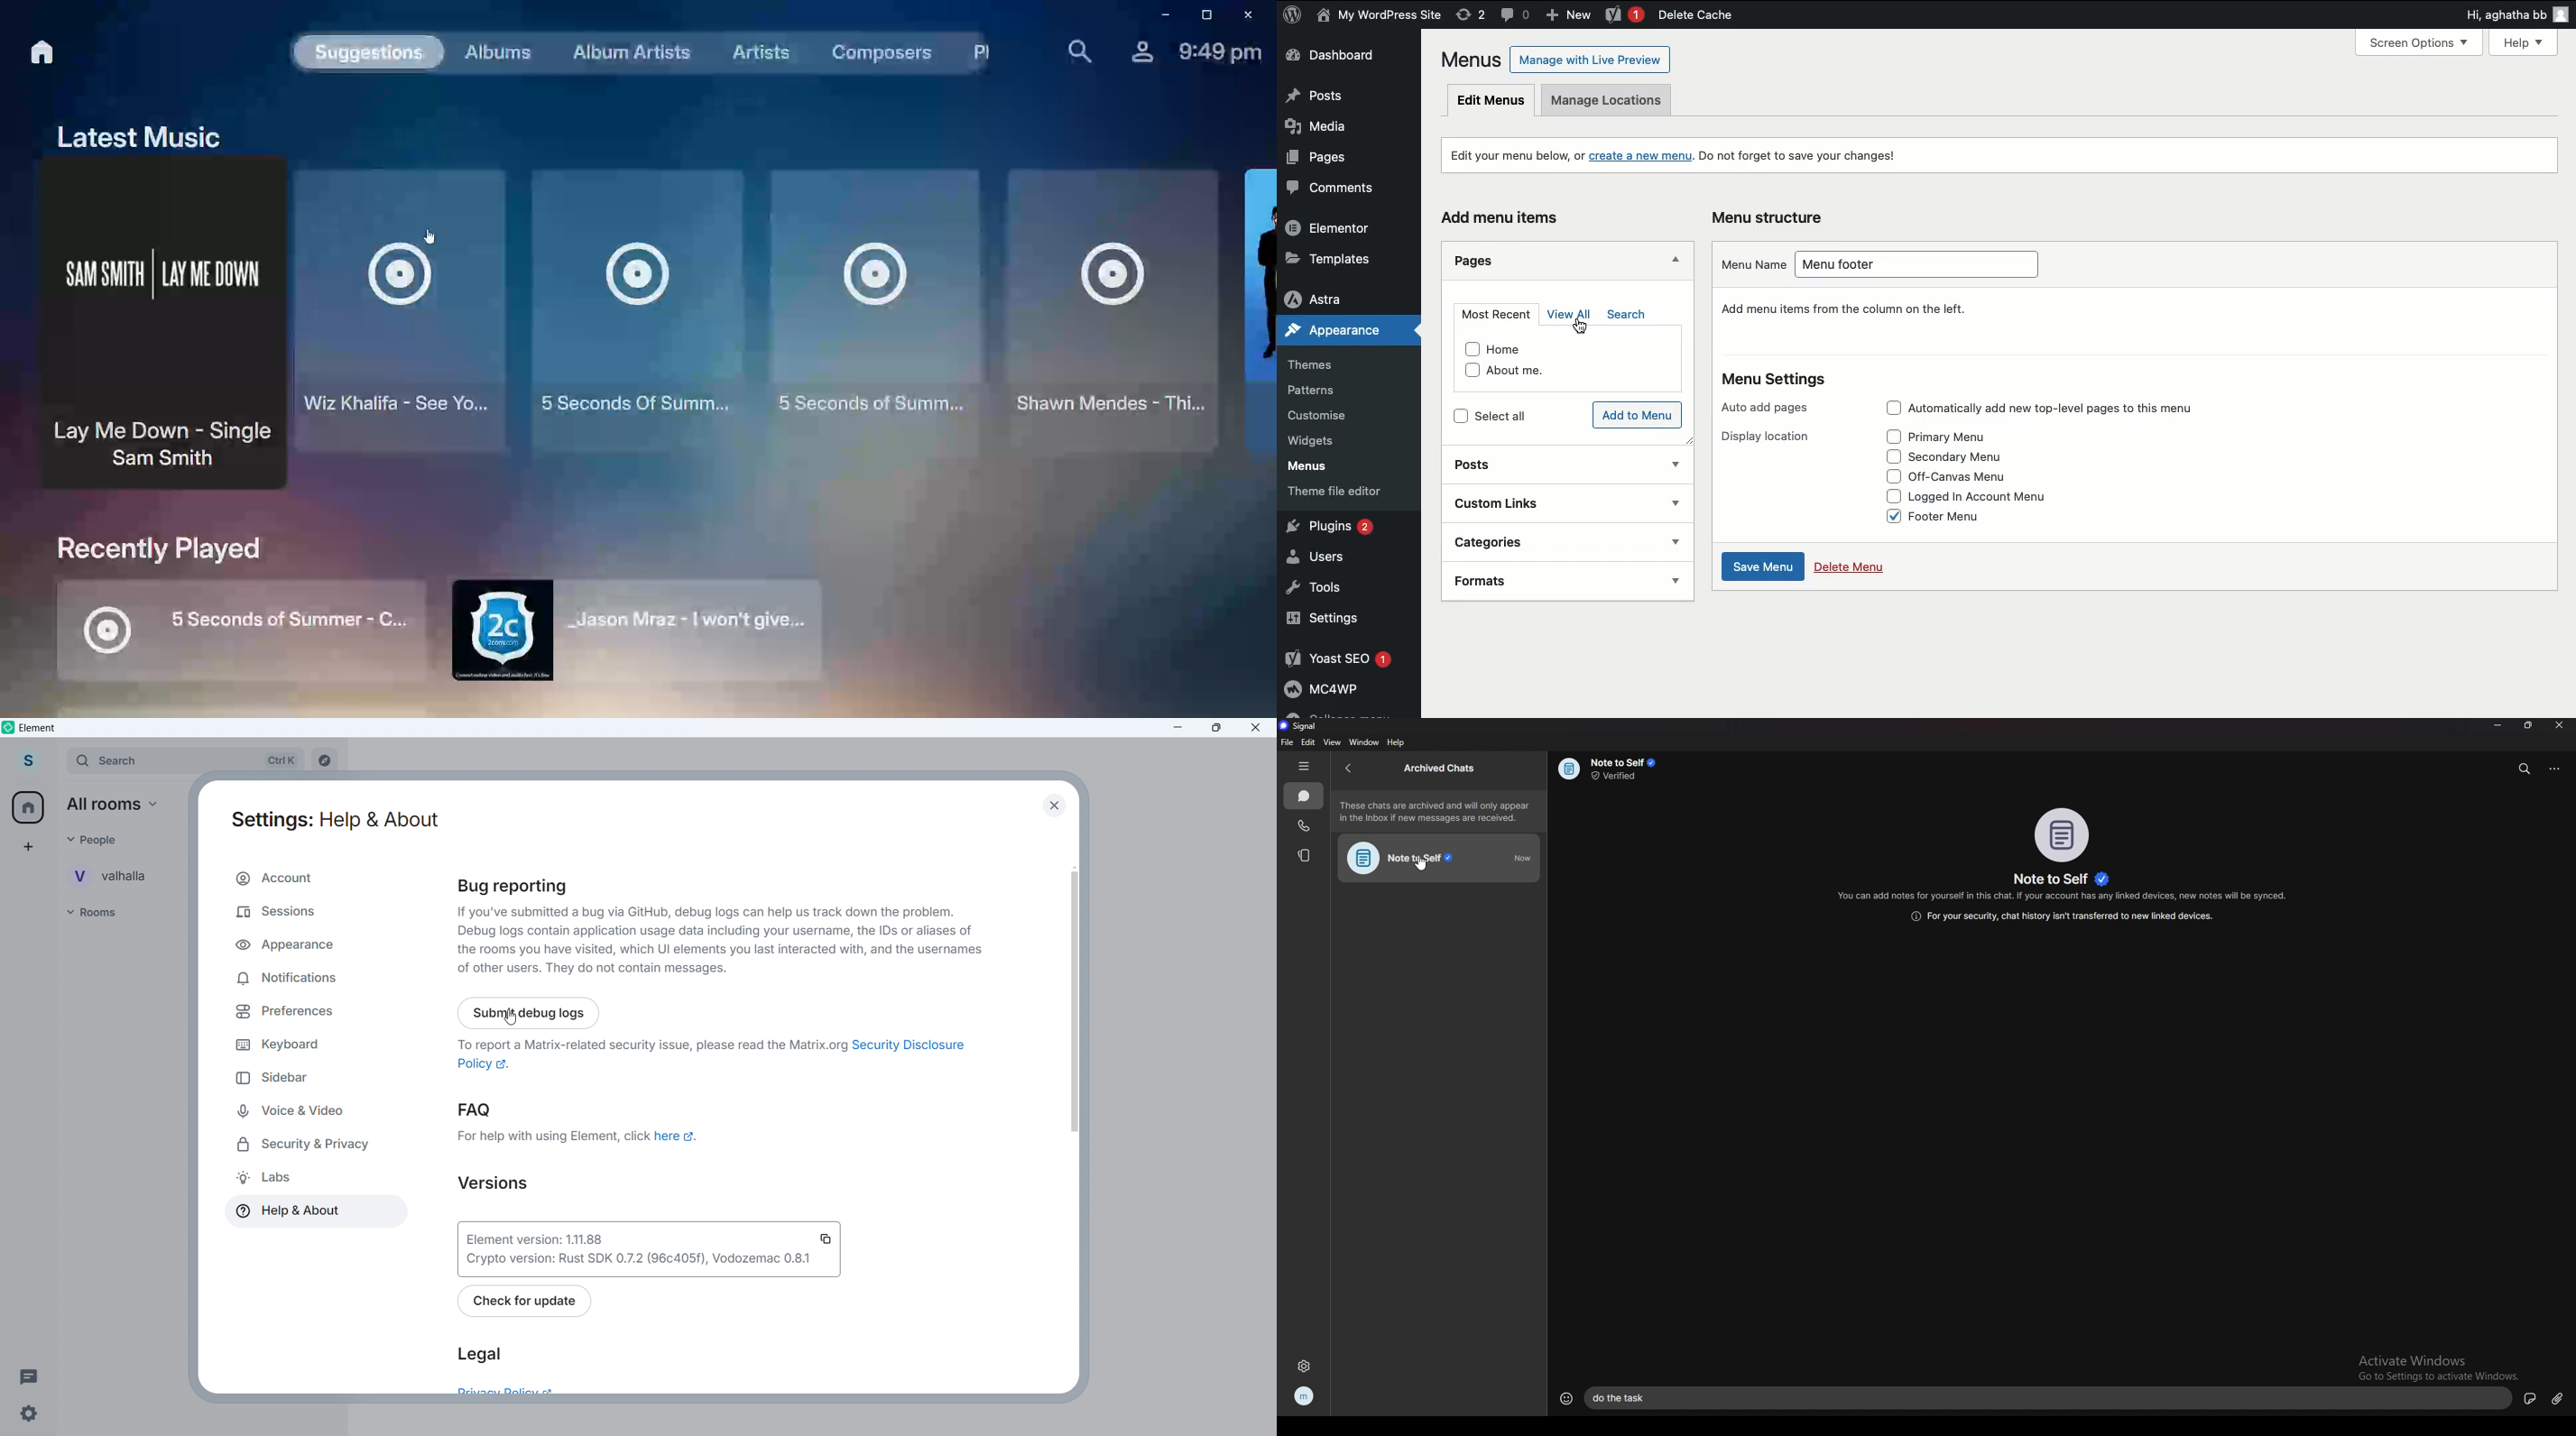 The height and width of the screenshot is (1456, 2576). What do you see at coordinates (1845, 310) in the screenshot?
I see `Add menu items from the column on the left` at bounding box center [1845, 310].